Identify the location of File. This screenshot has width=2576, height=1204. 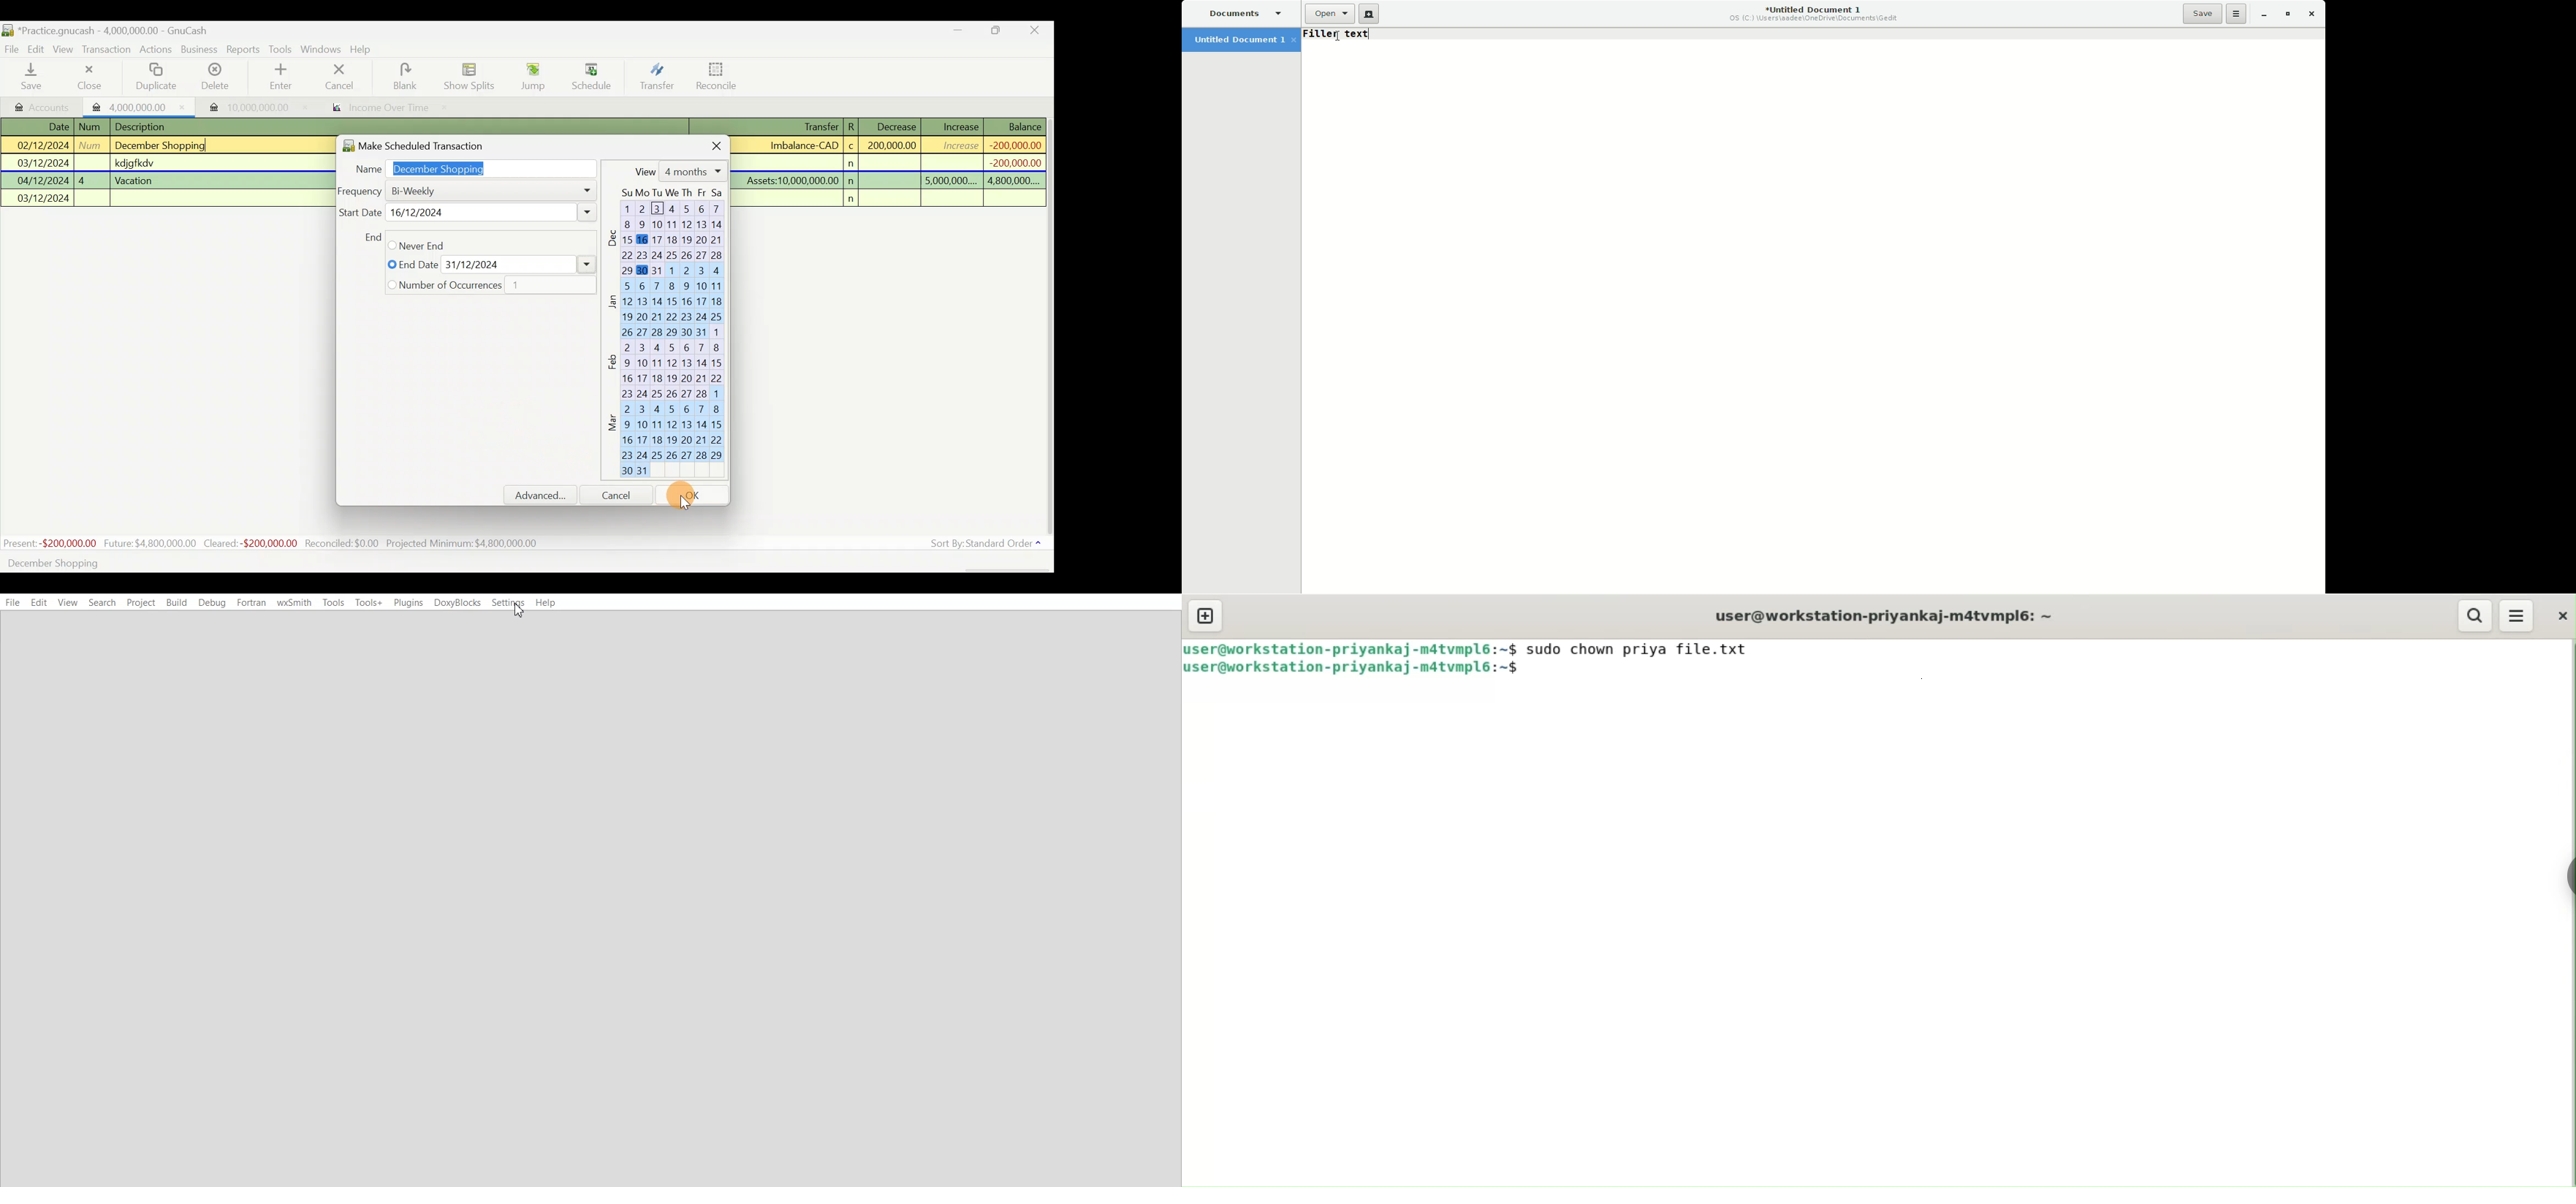
(13, 49).